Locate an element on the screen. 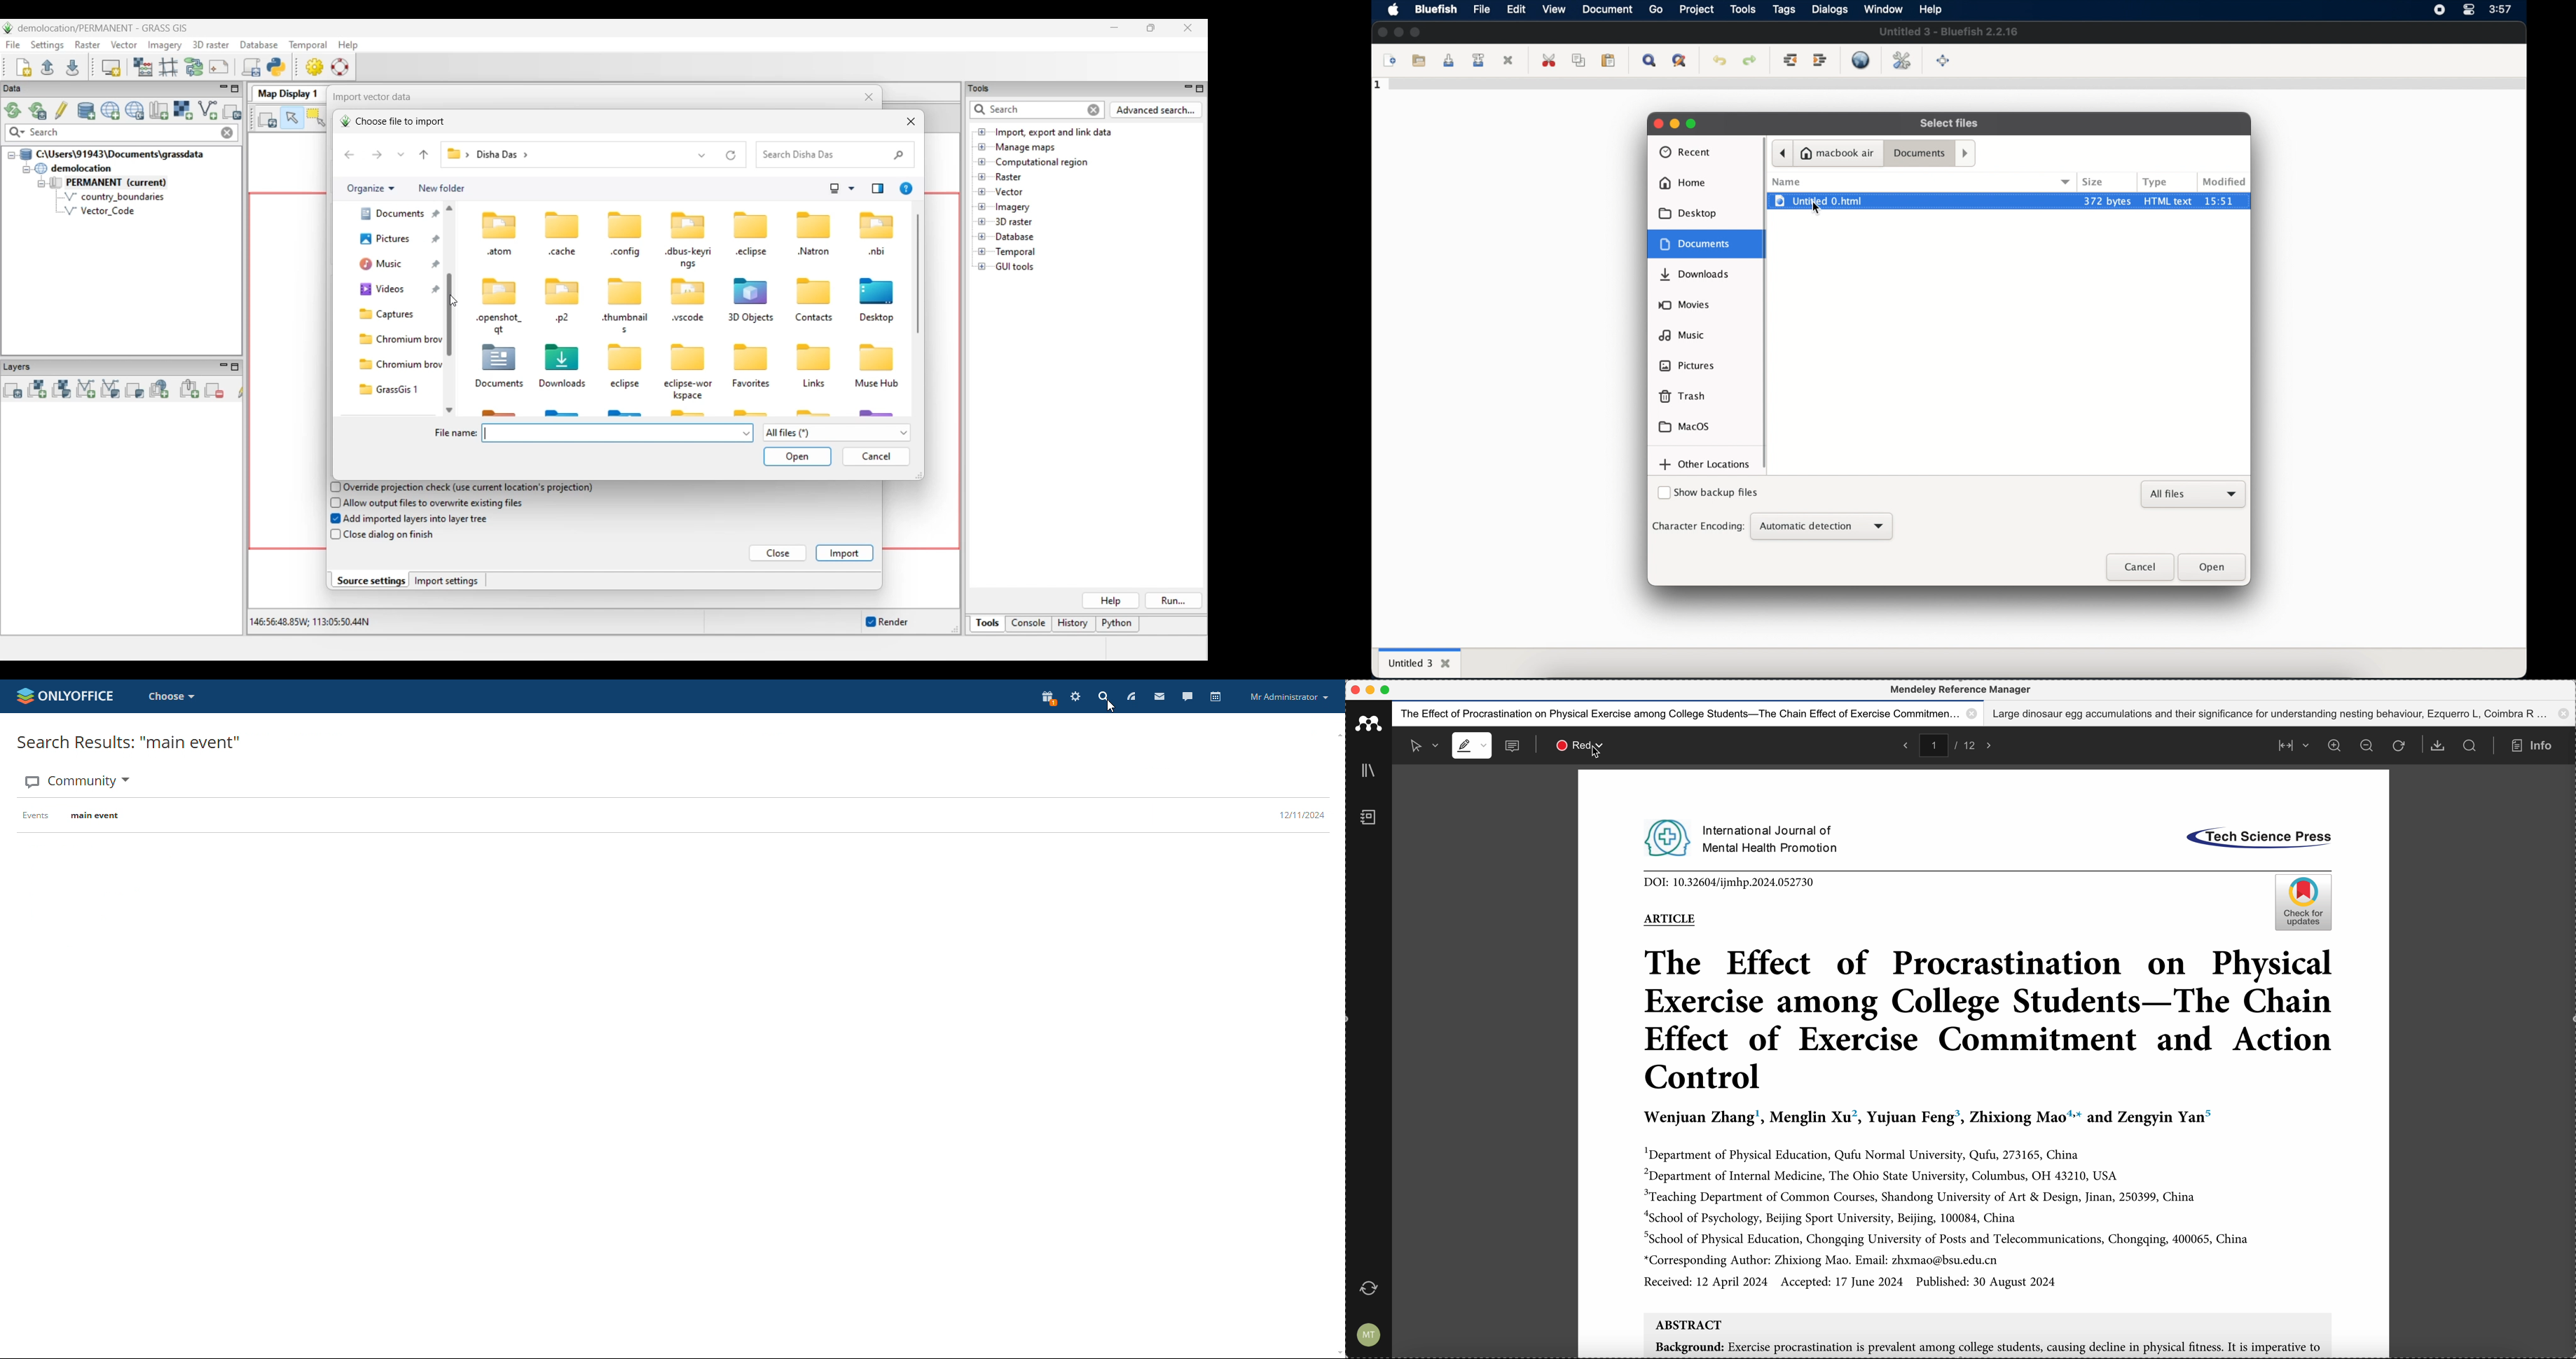 The height and width of the screenshot is (1372, 2576). untitled 3 is located at coordinates (1418, 662).